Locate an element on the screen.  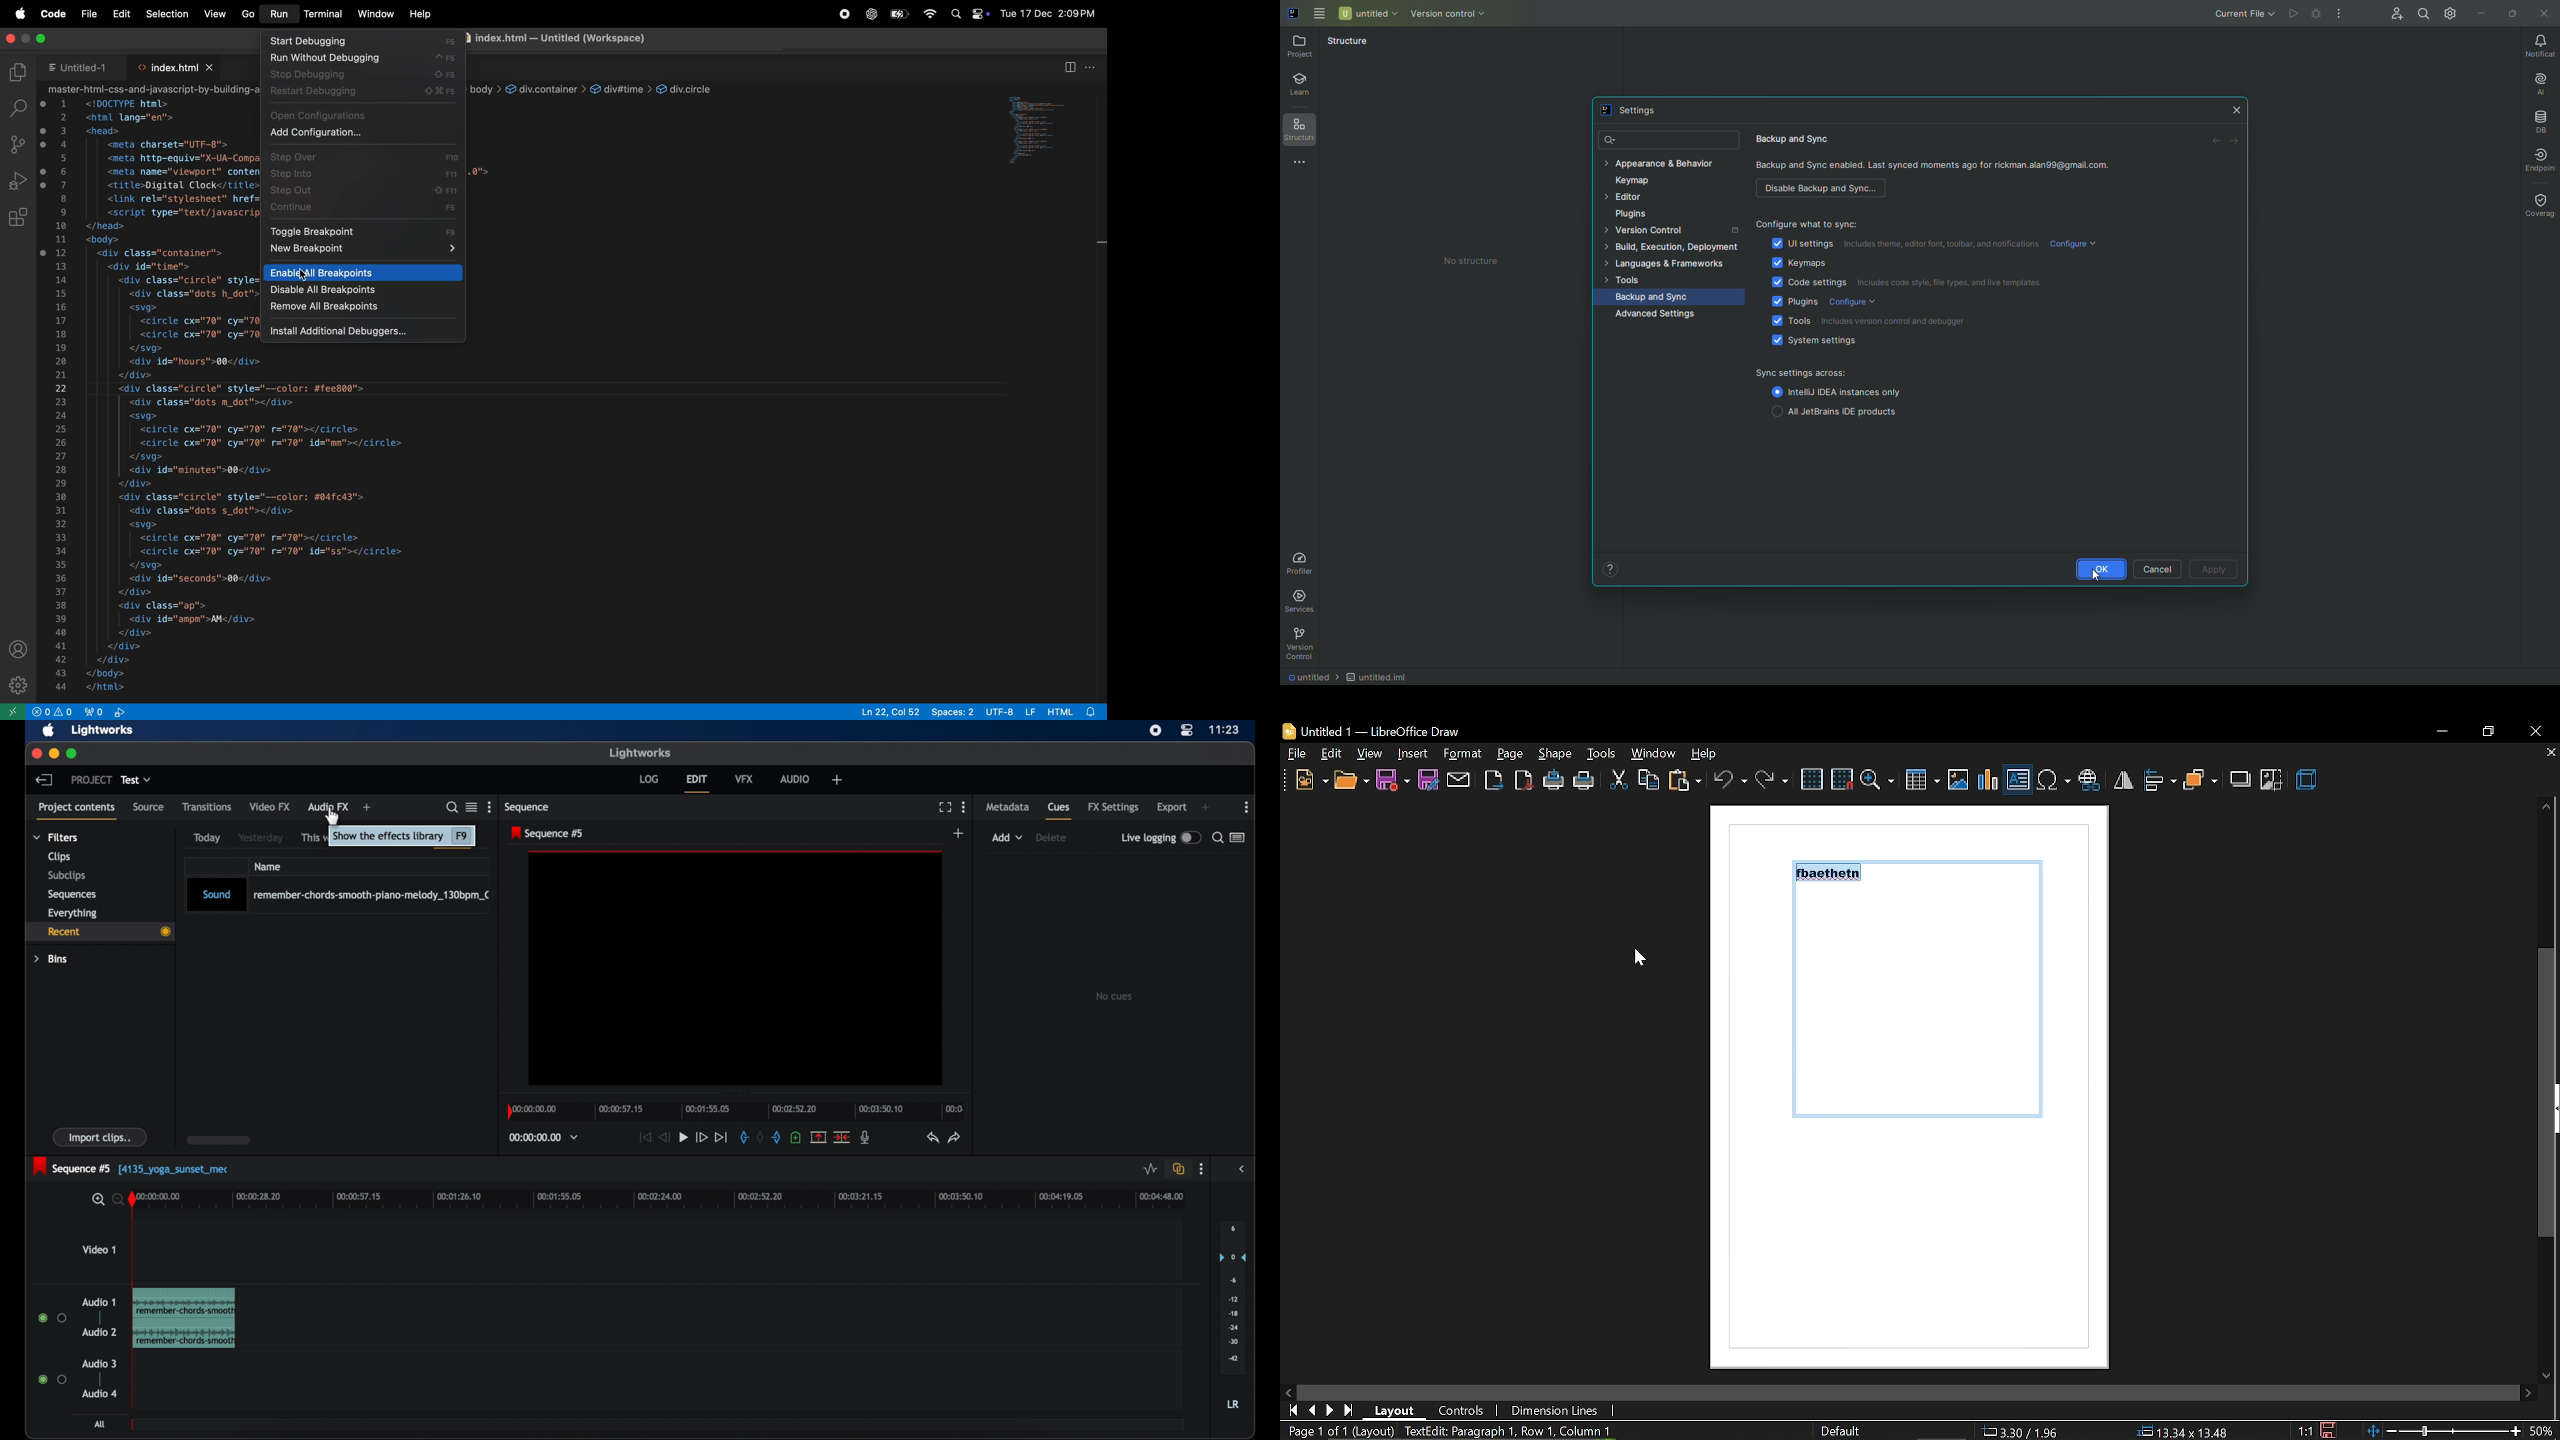
save is located at coordinates (2334, 1428).